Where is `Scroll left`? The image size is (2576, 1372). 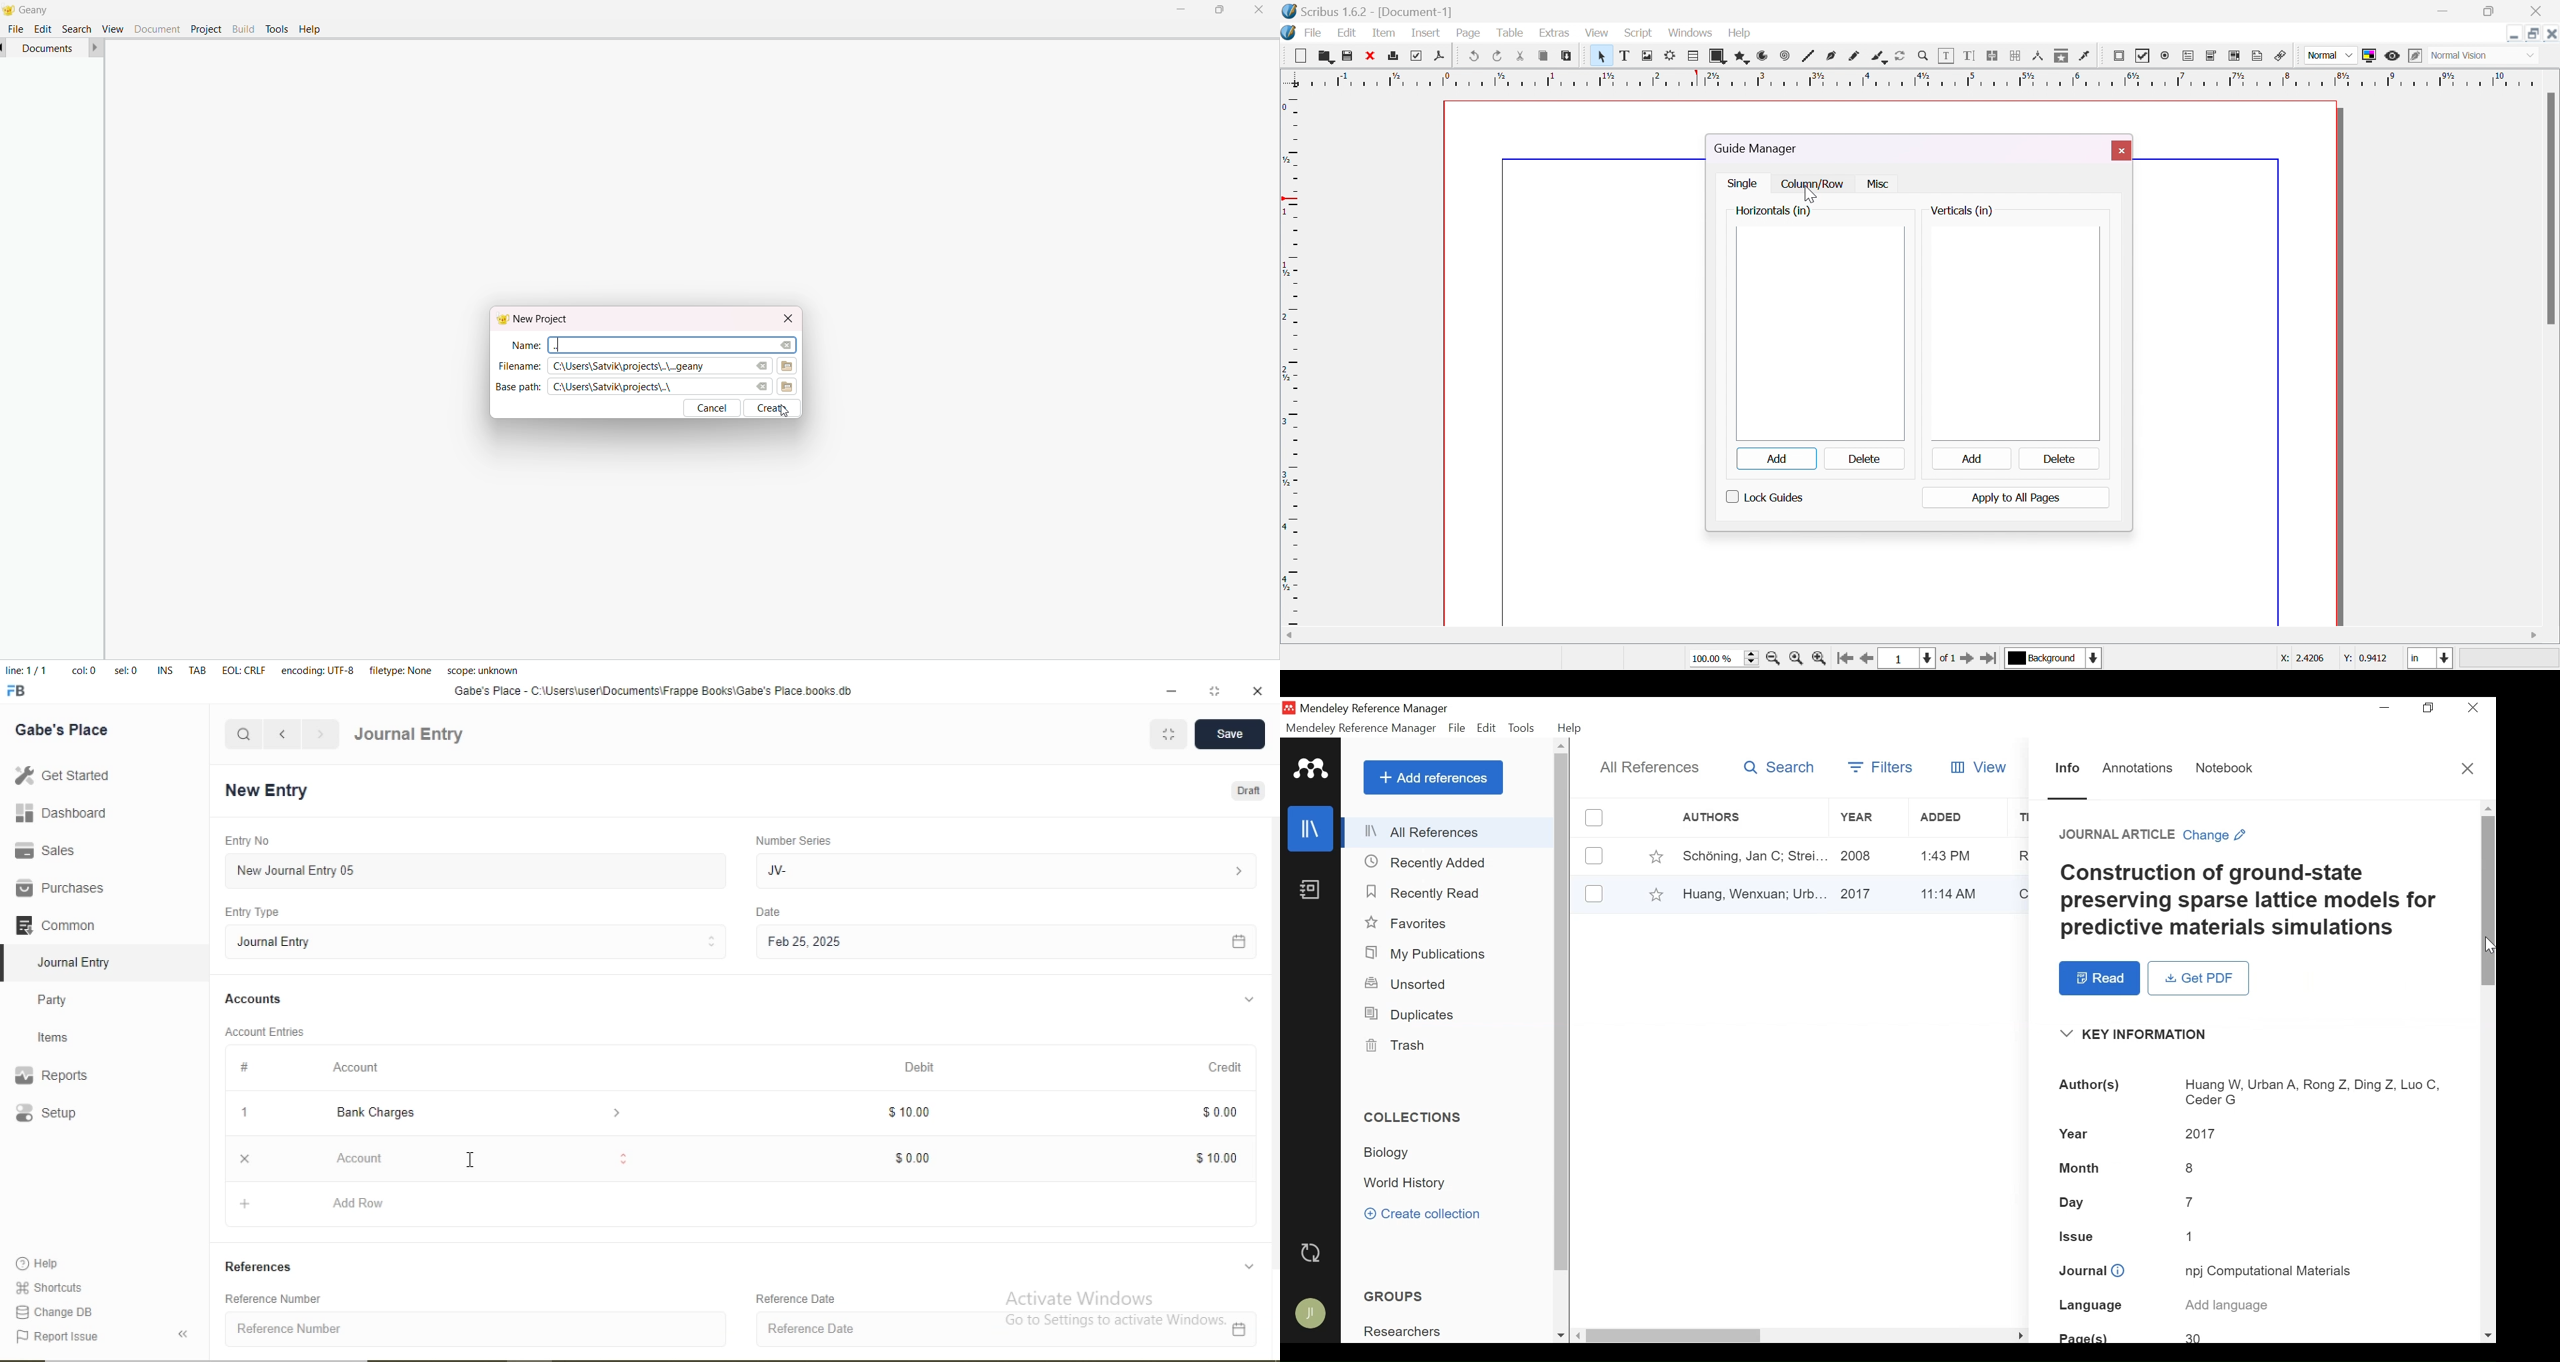
Scroll left is located at coordinates (1579, 1335).